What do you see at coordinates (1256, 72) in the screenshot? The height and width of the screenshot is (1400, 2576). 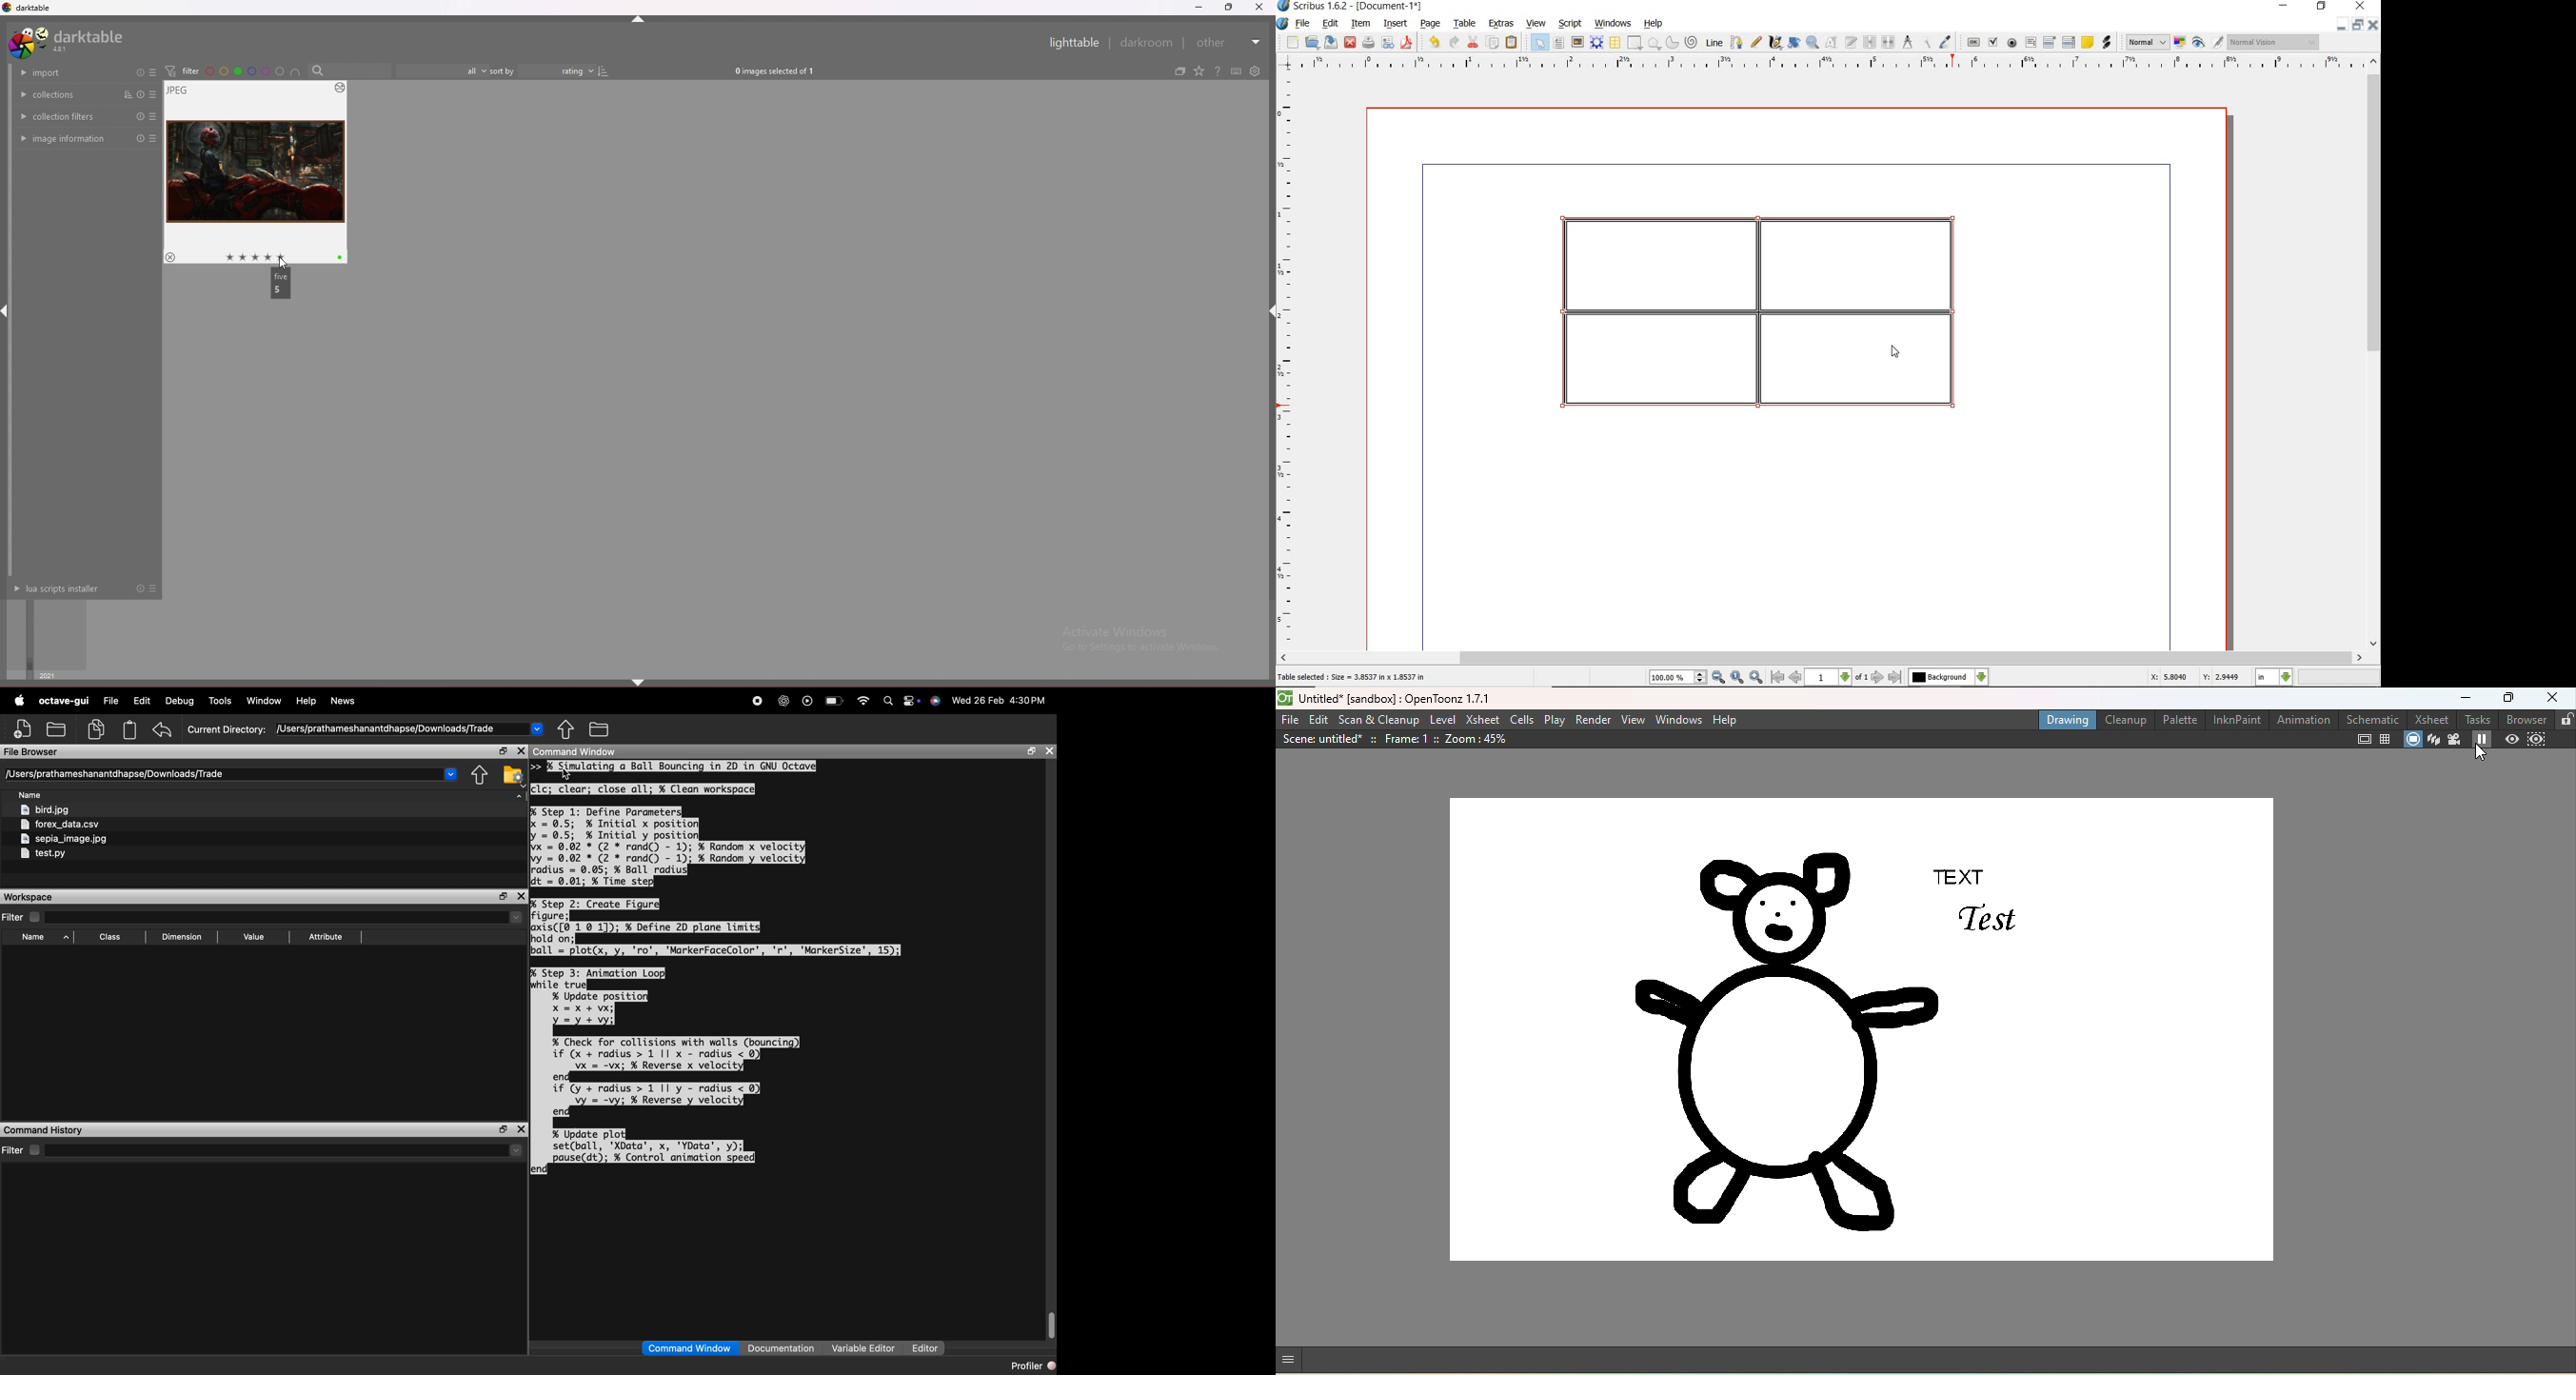 I see `show global preferences` at bounding box center [1256, 72].